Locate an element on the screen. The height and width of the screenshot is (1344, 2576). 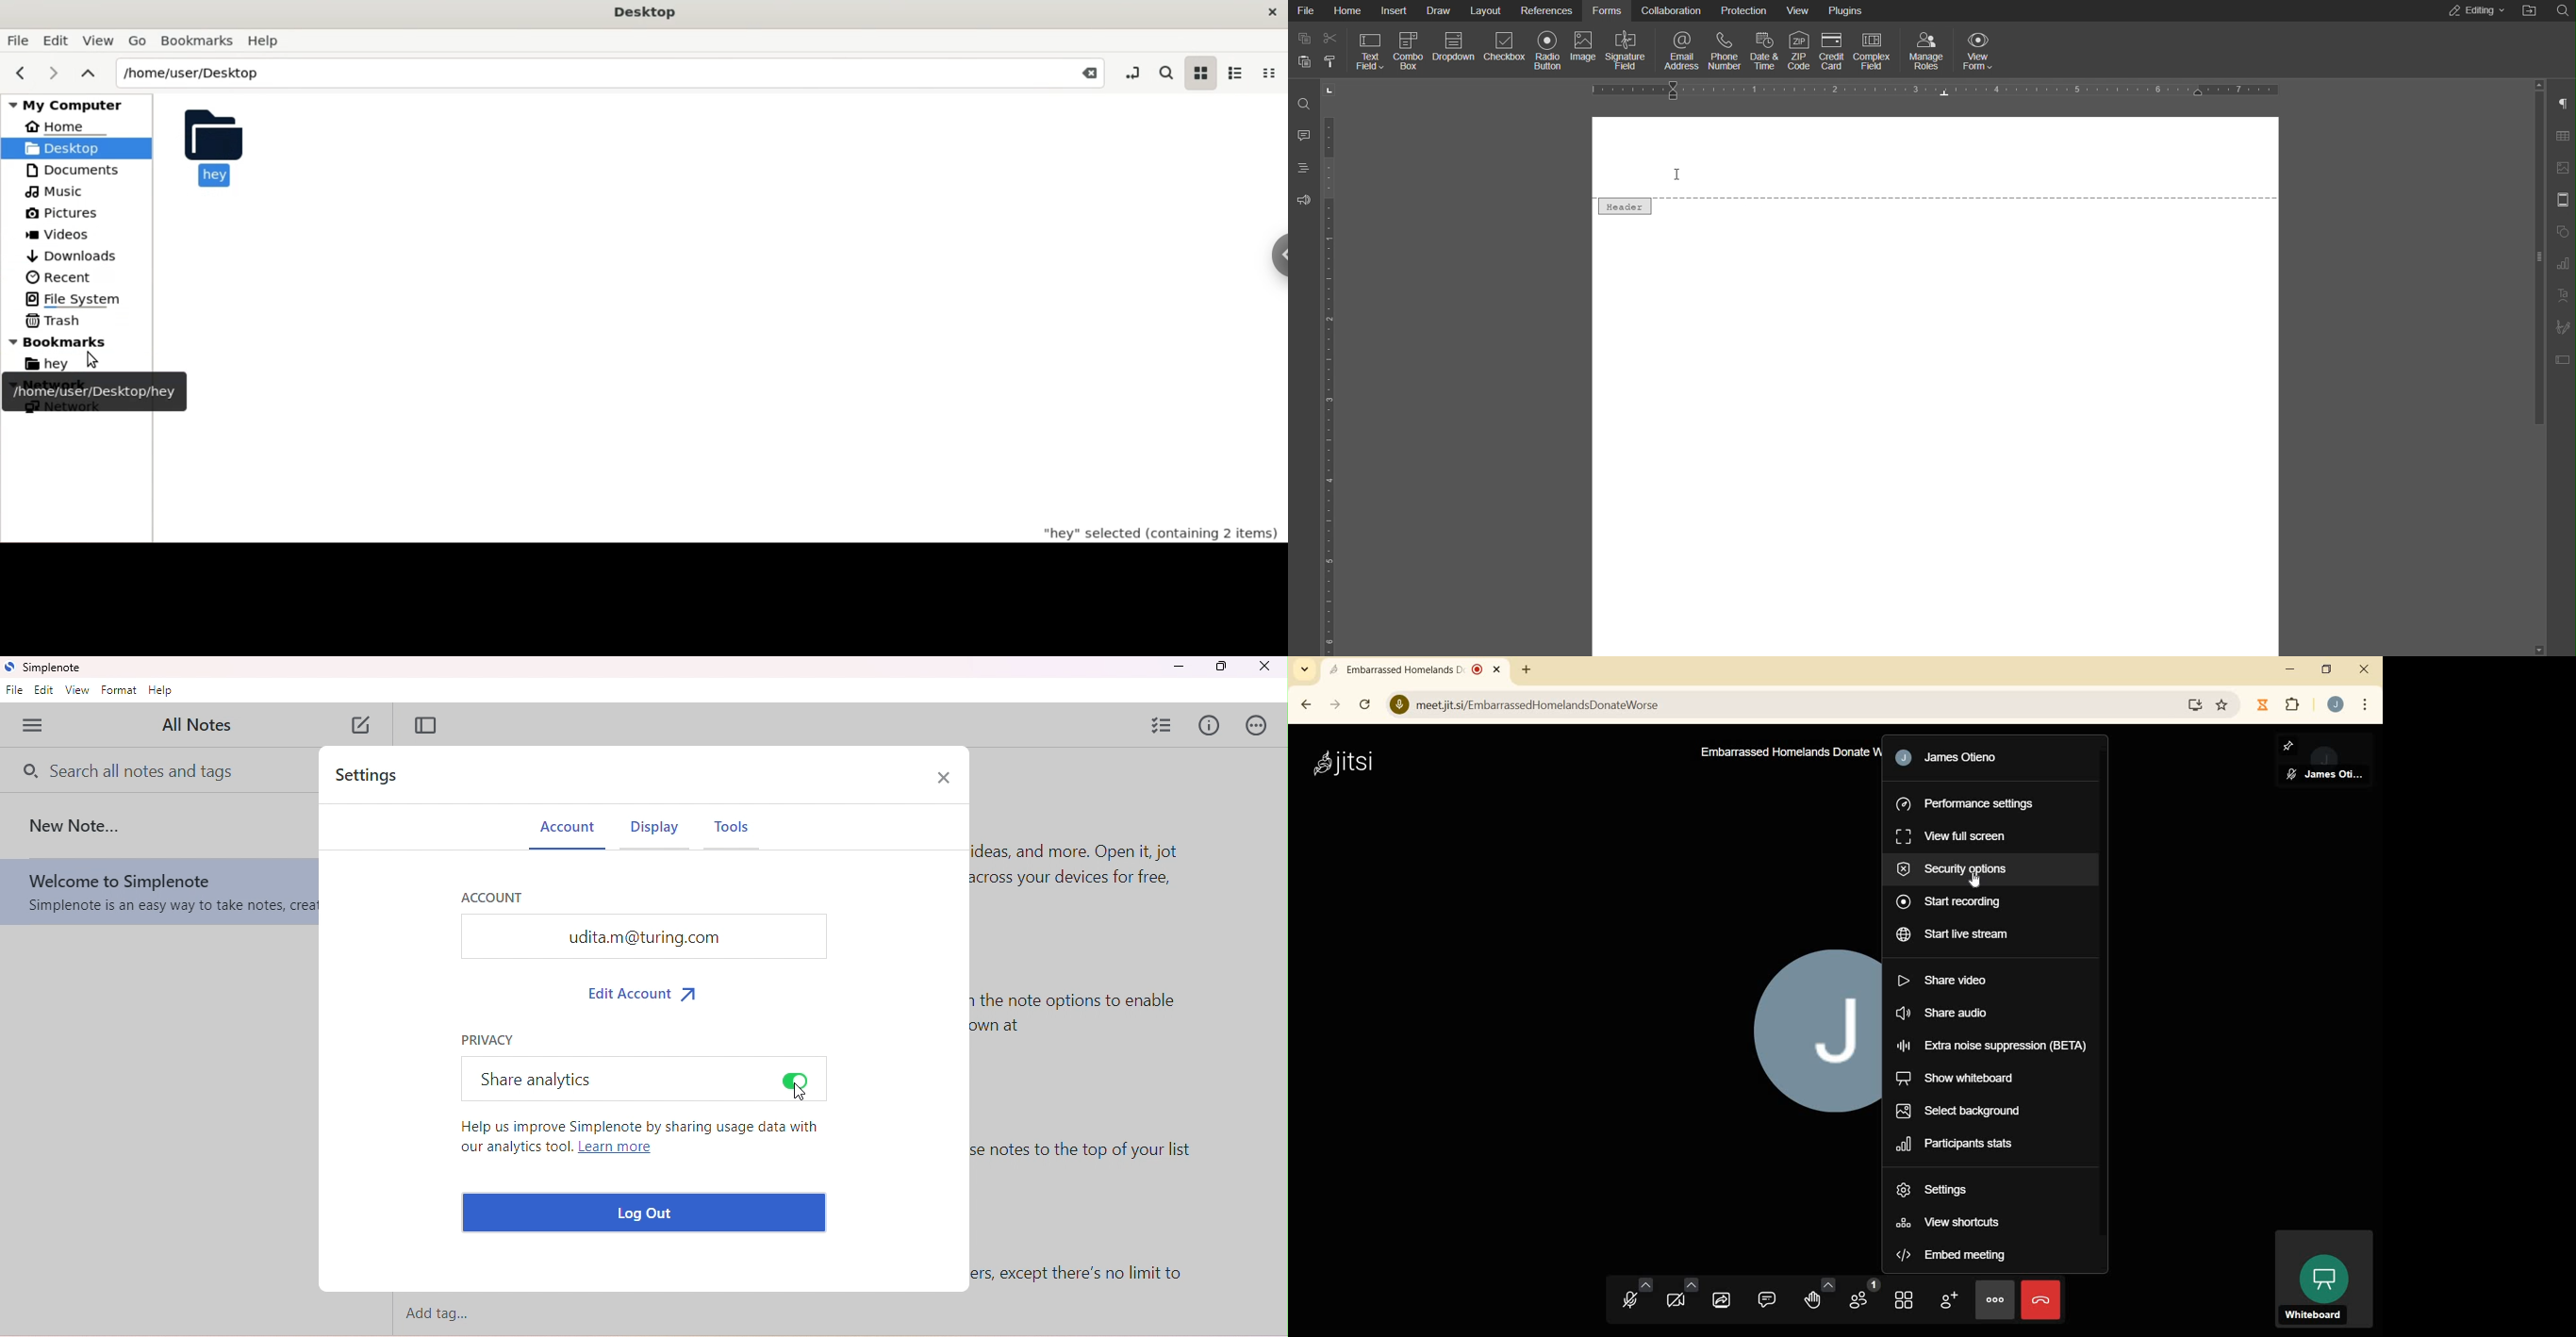
Vertical Ruler is located at coordinates (1332, 368).